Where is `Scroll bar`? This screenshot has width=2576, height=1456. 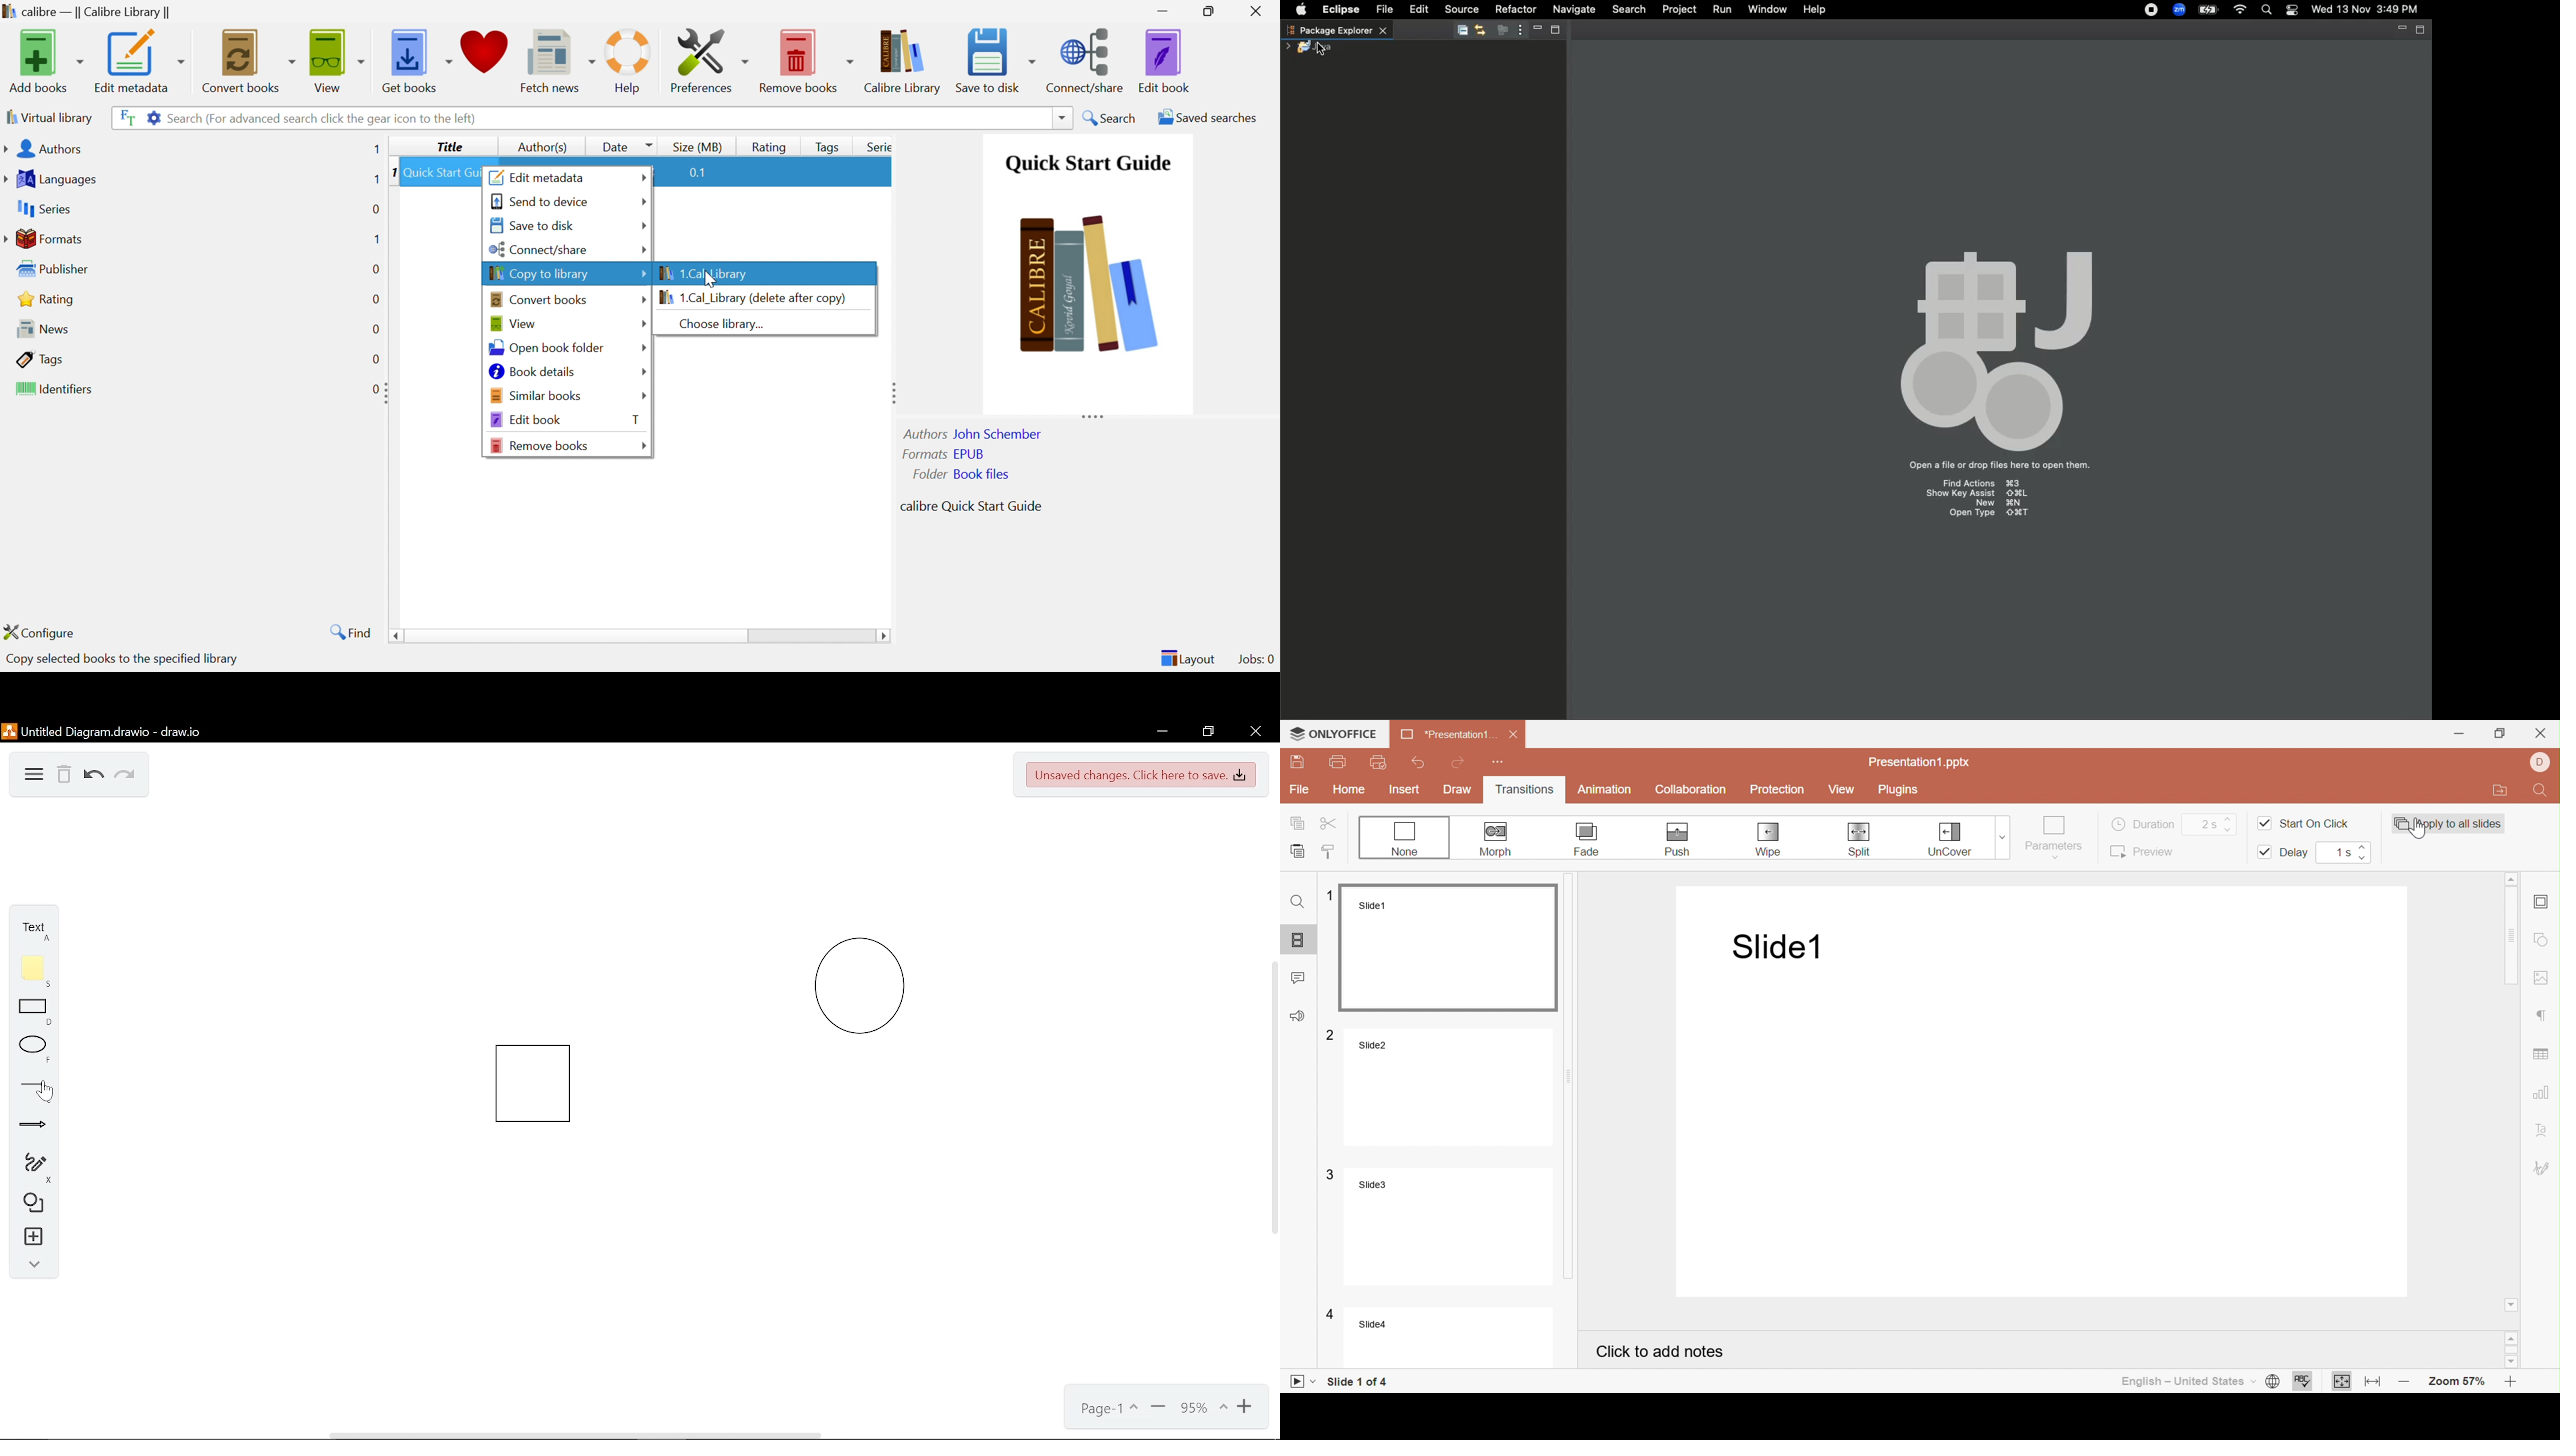
Scroll bar is located at coordinates (2511, 1352).